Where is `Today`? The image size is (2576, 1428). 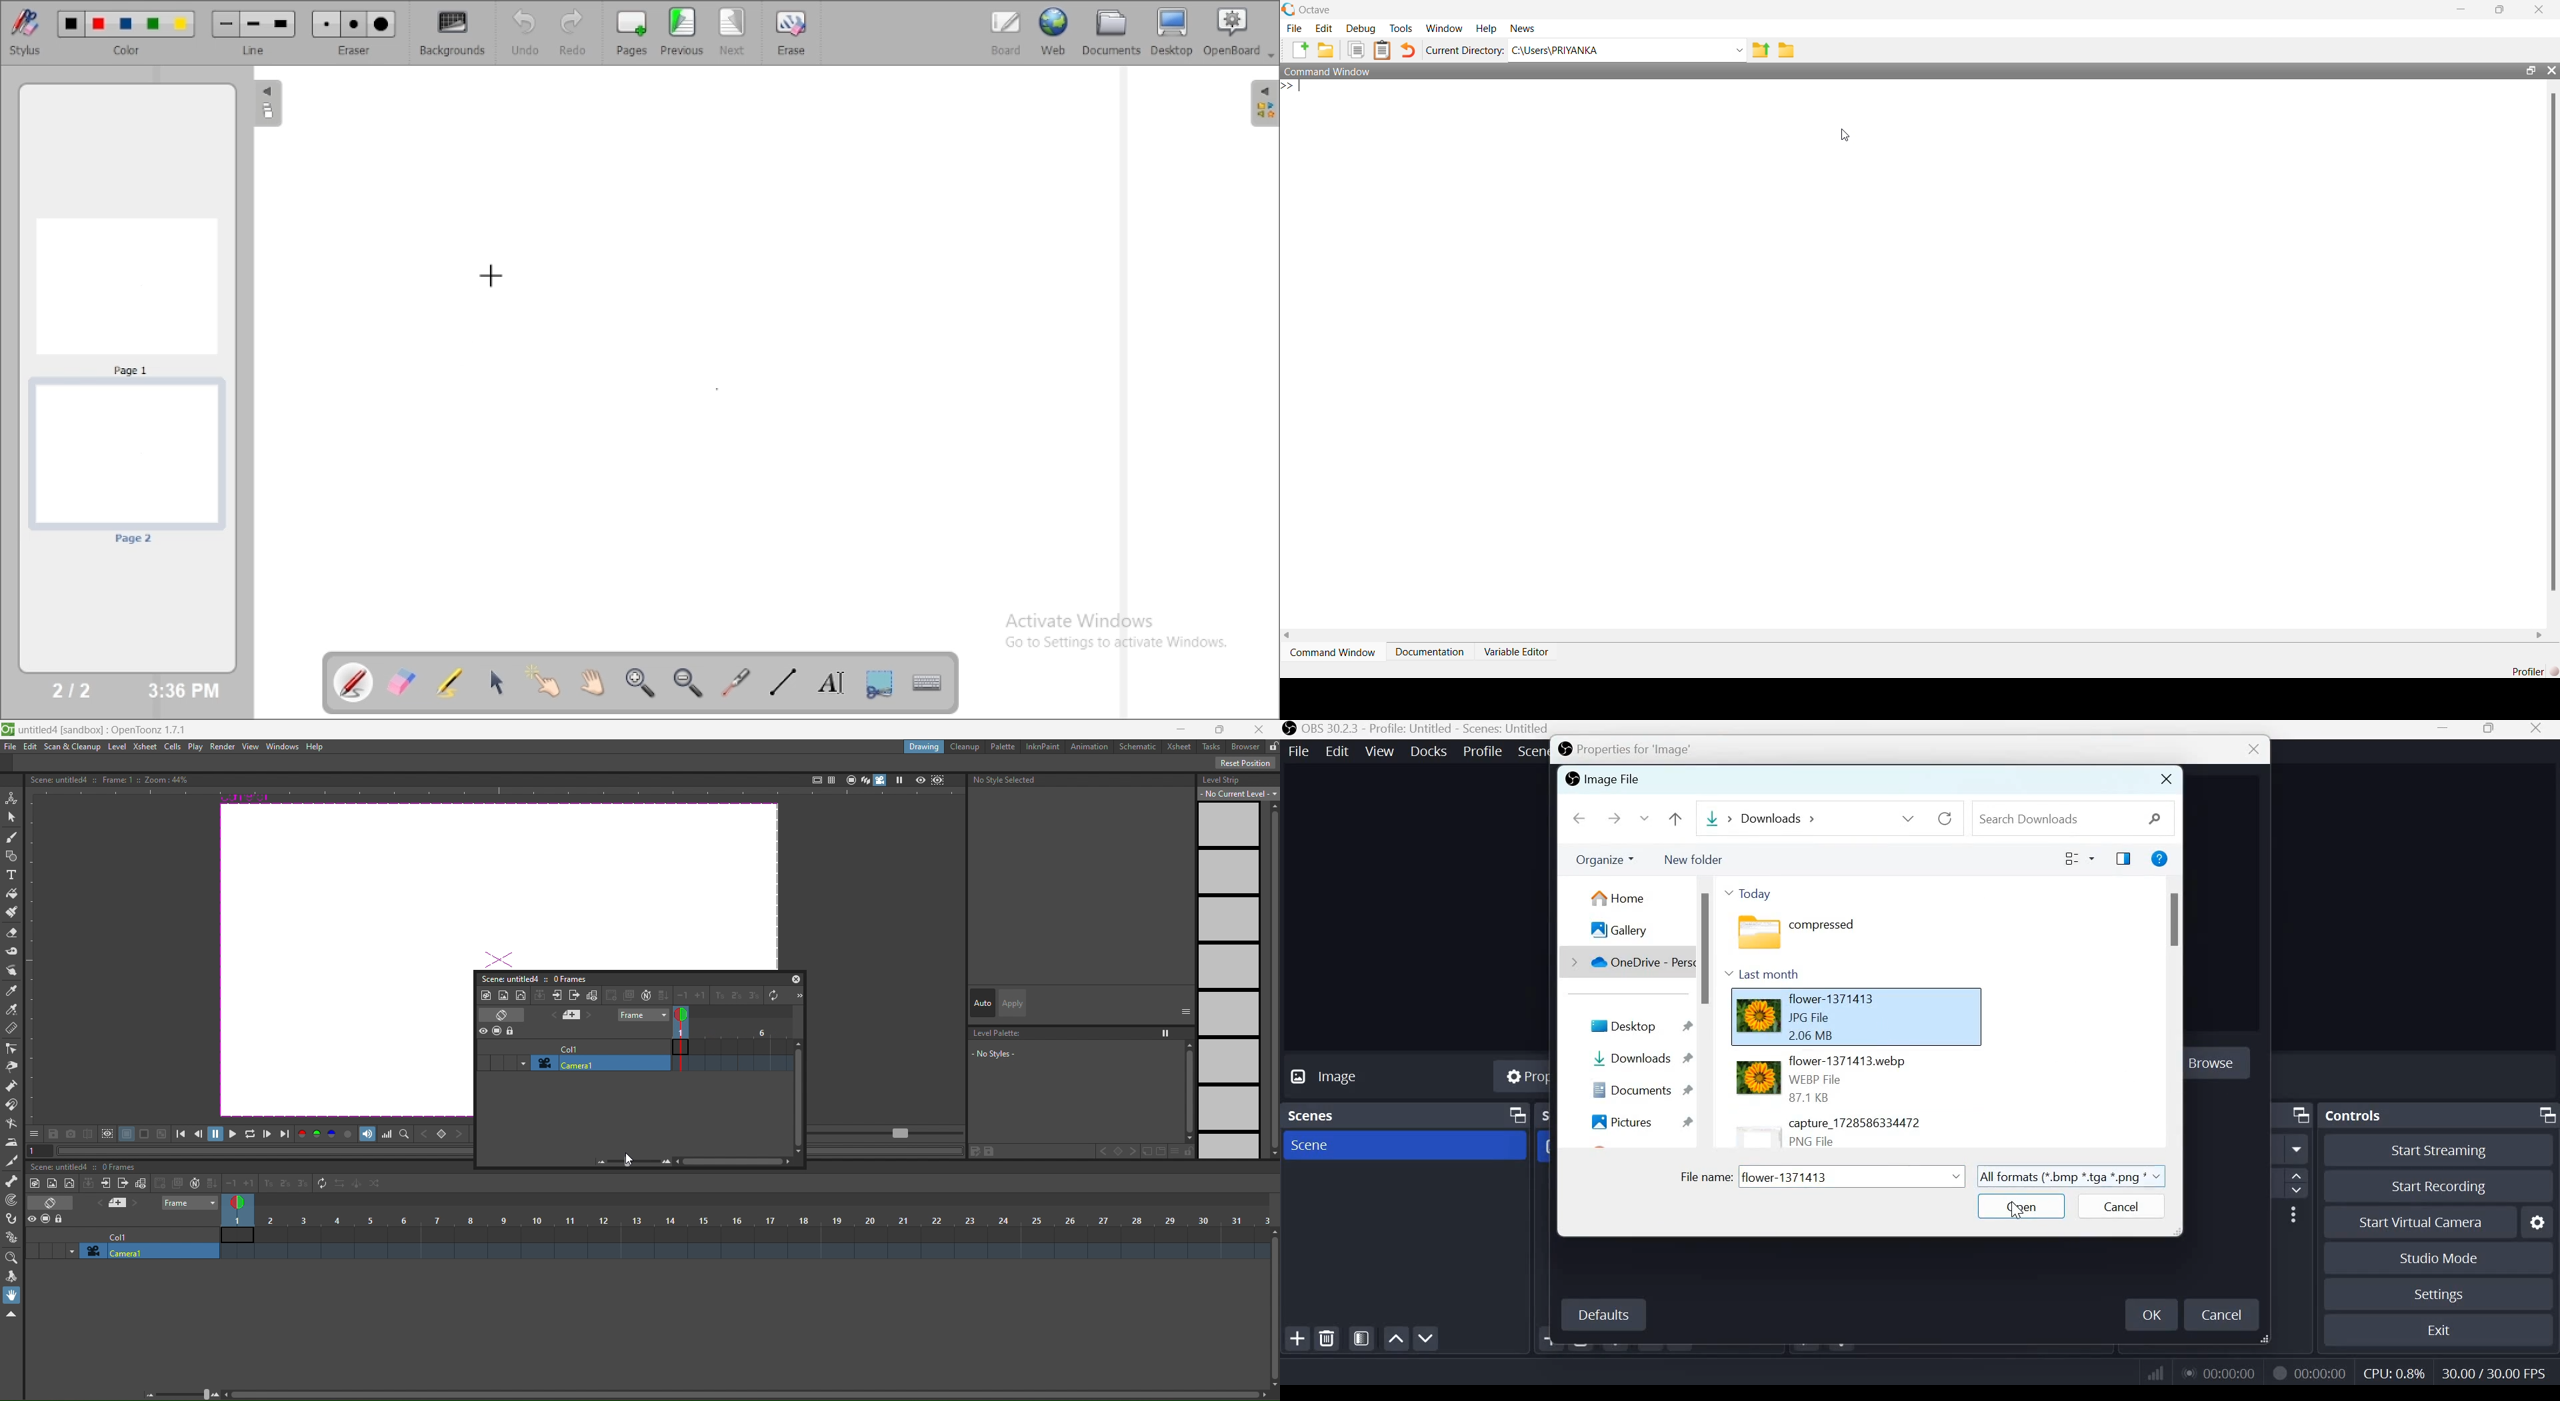 Today is located at coordinates (1750, 893).